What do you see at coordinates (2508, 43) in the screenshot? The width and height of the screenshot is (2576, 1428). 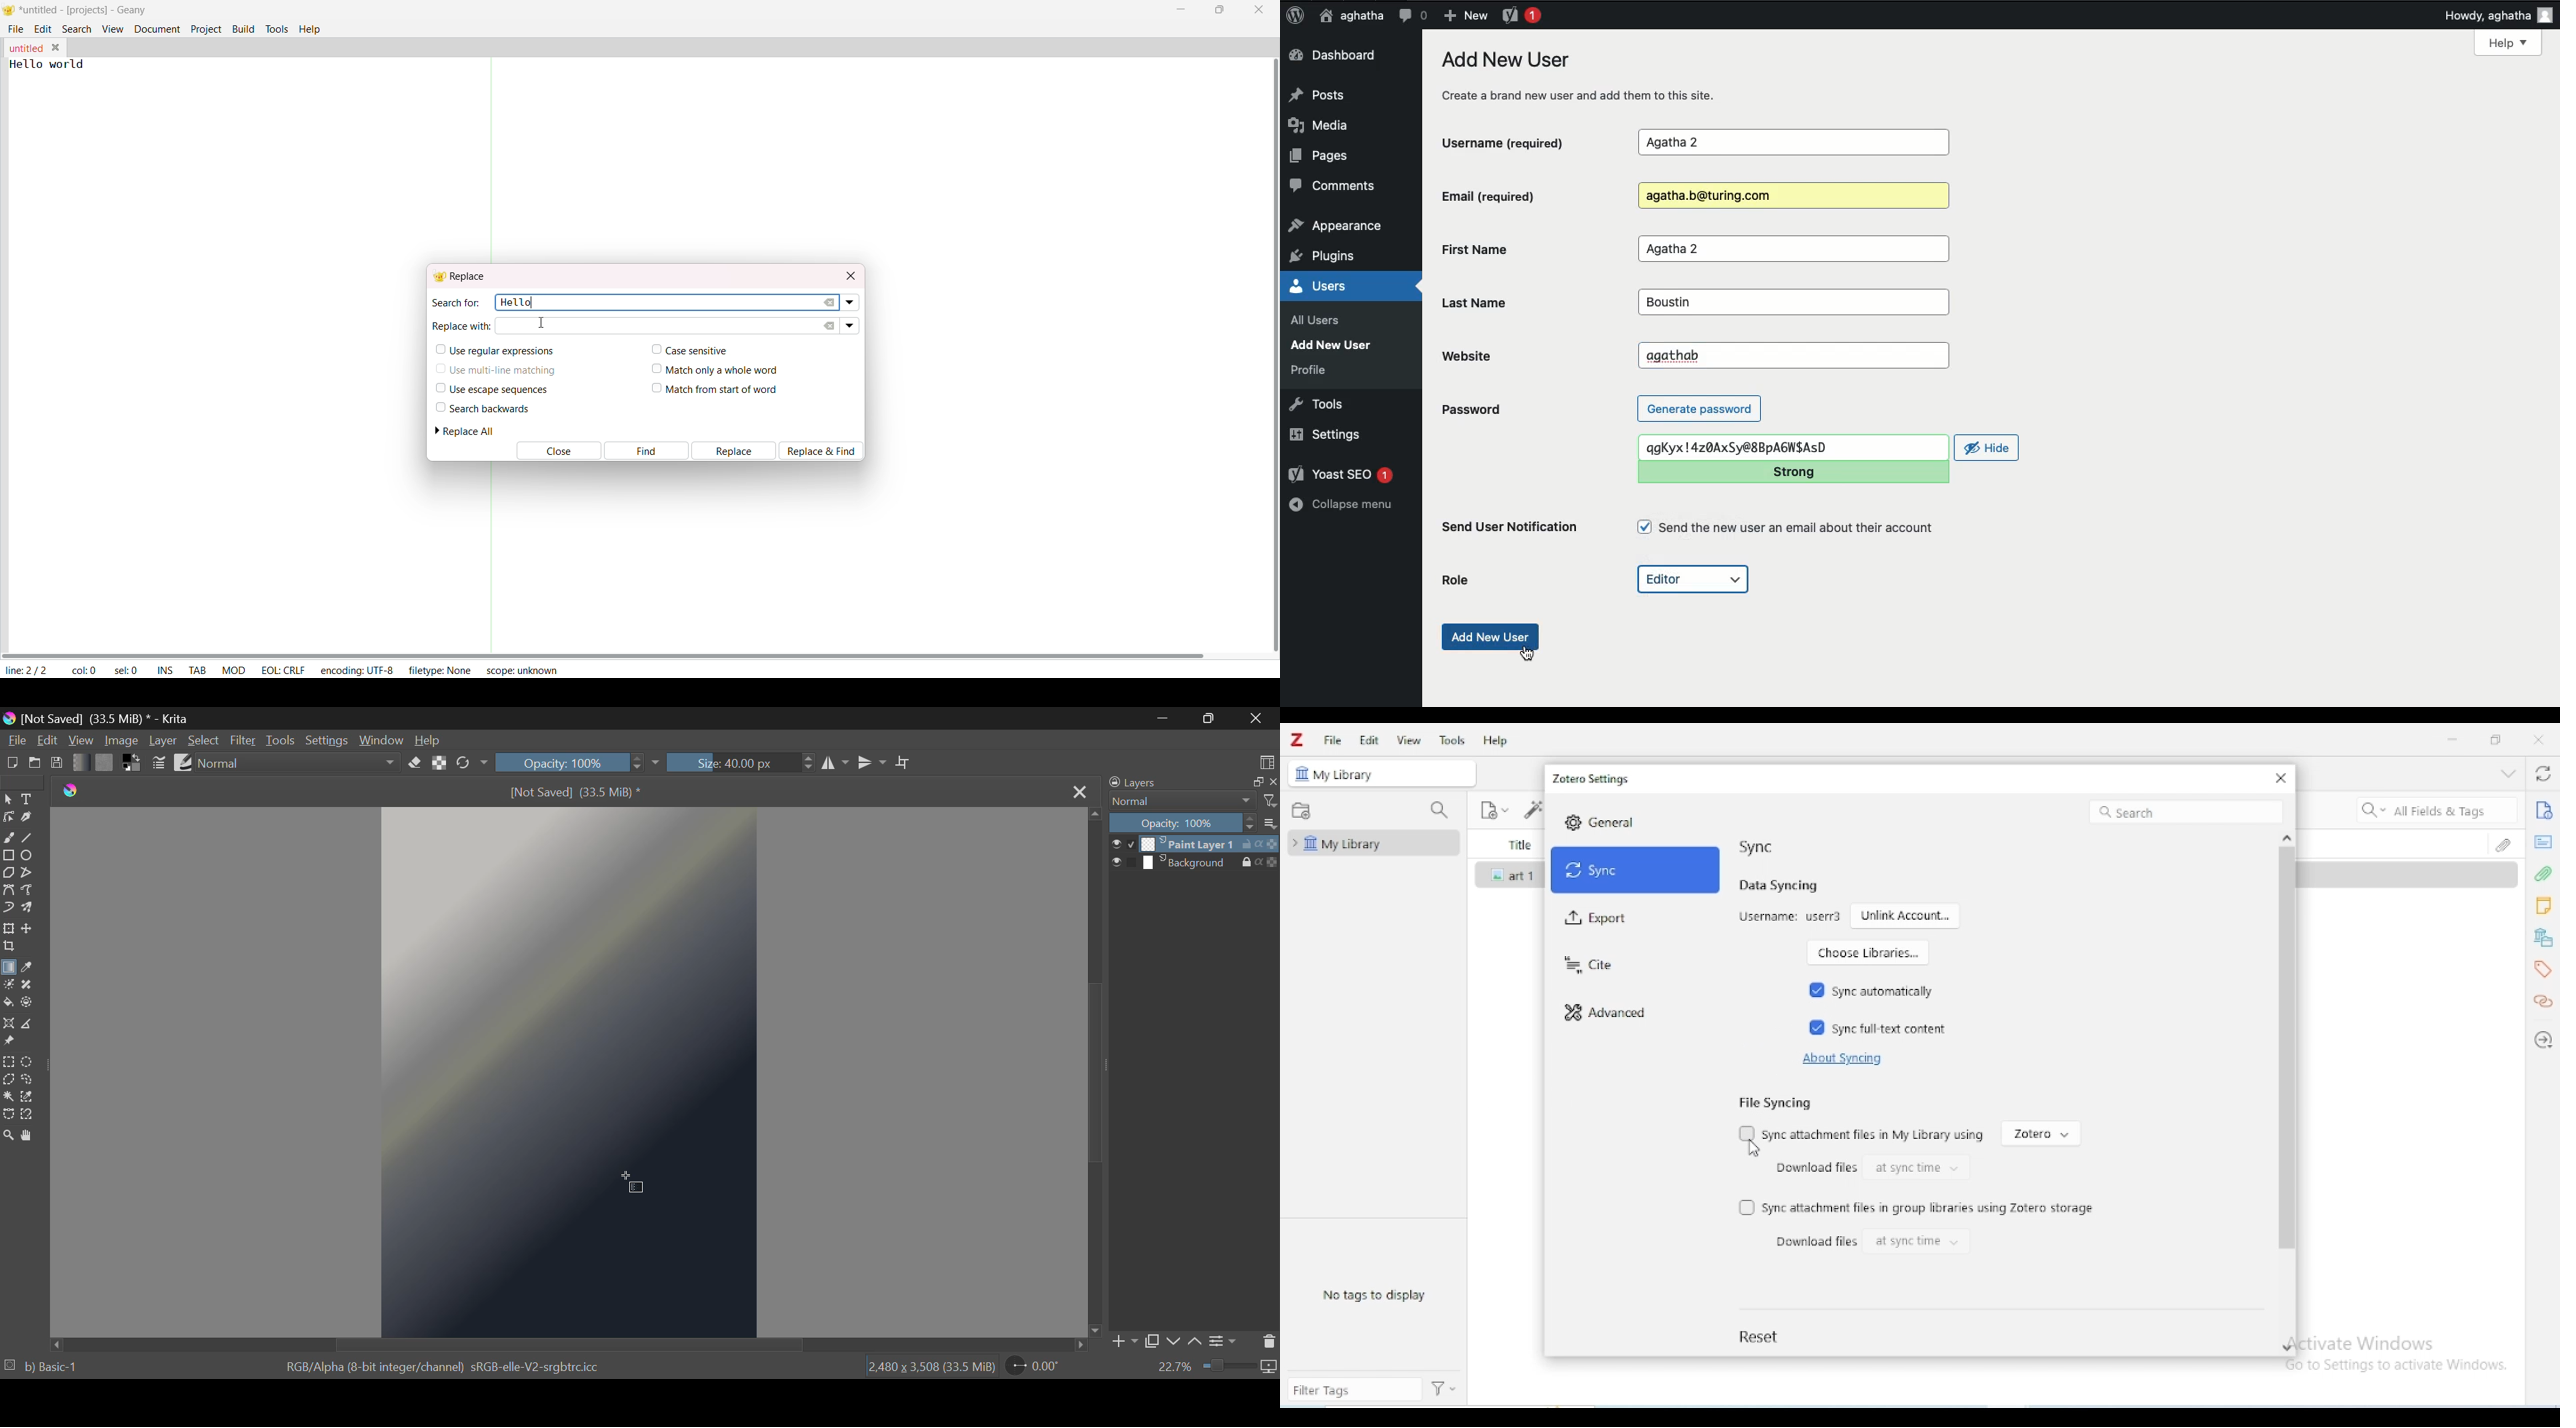 I see `Help` at bounding box center [2508, 43].